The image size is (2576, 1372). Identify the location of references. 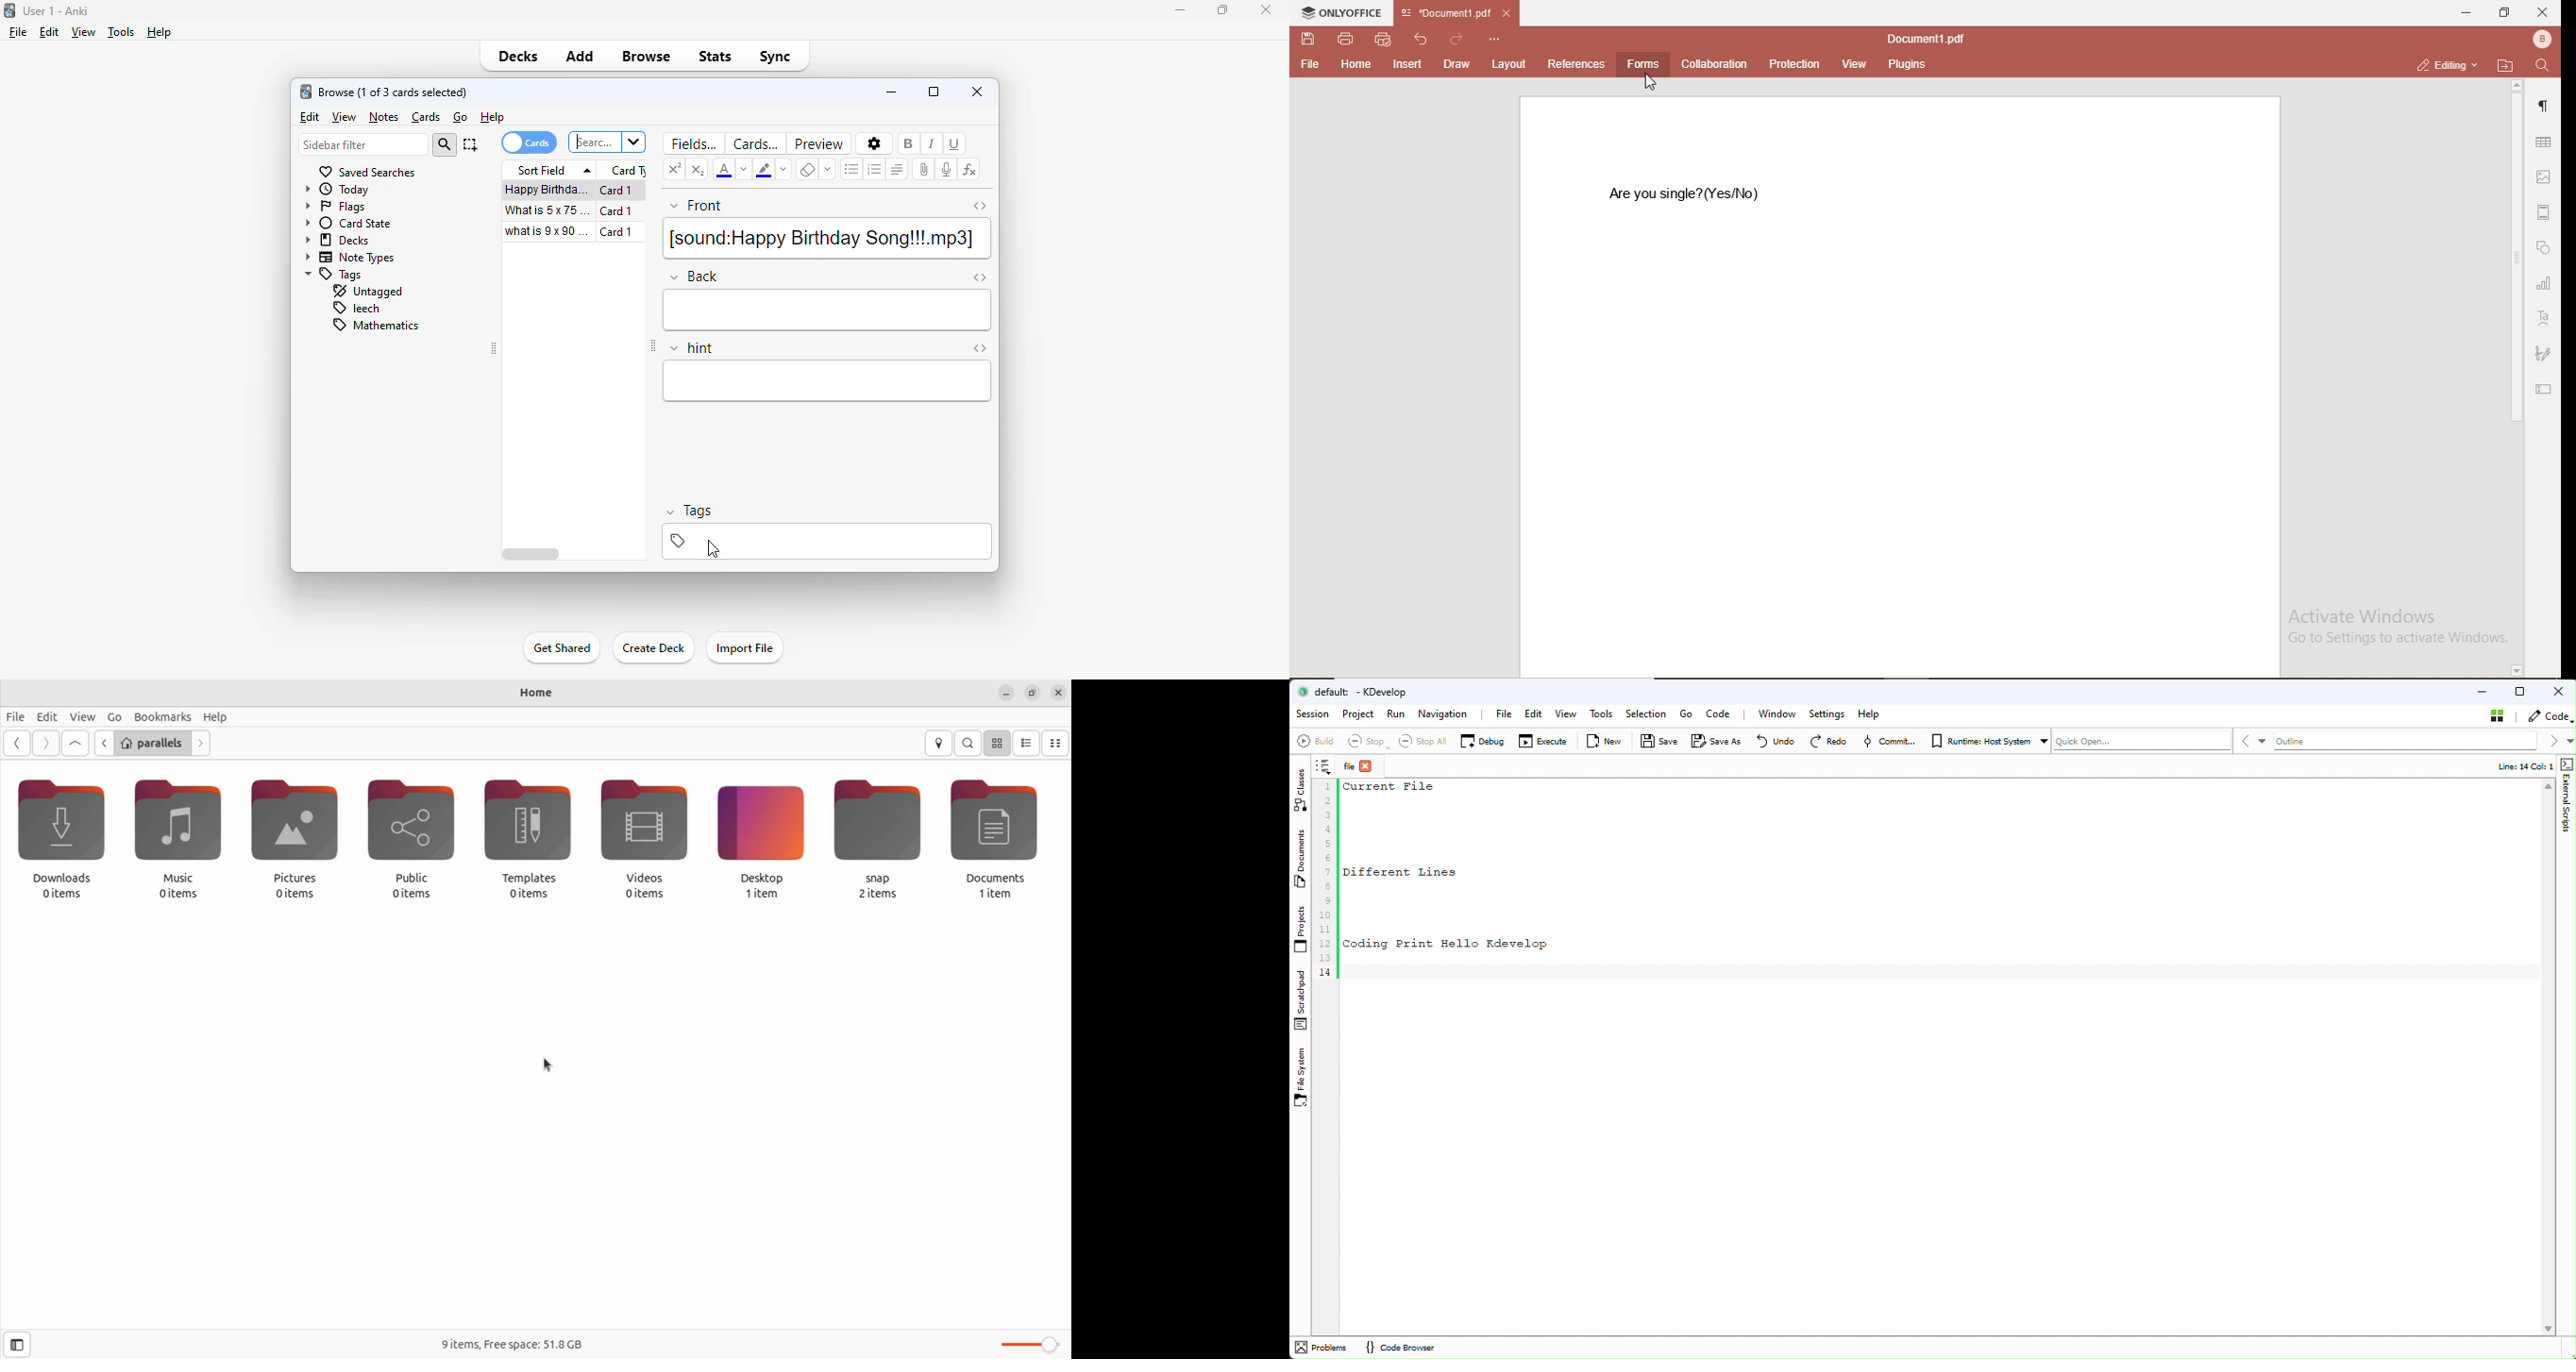
(1577, 63).